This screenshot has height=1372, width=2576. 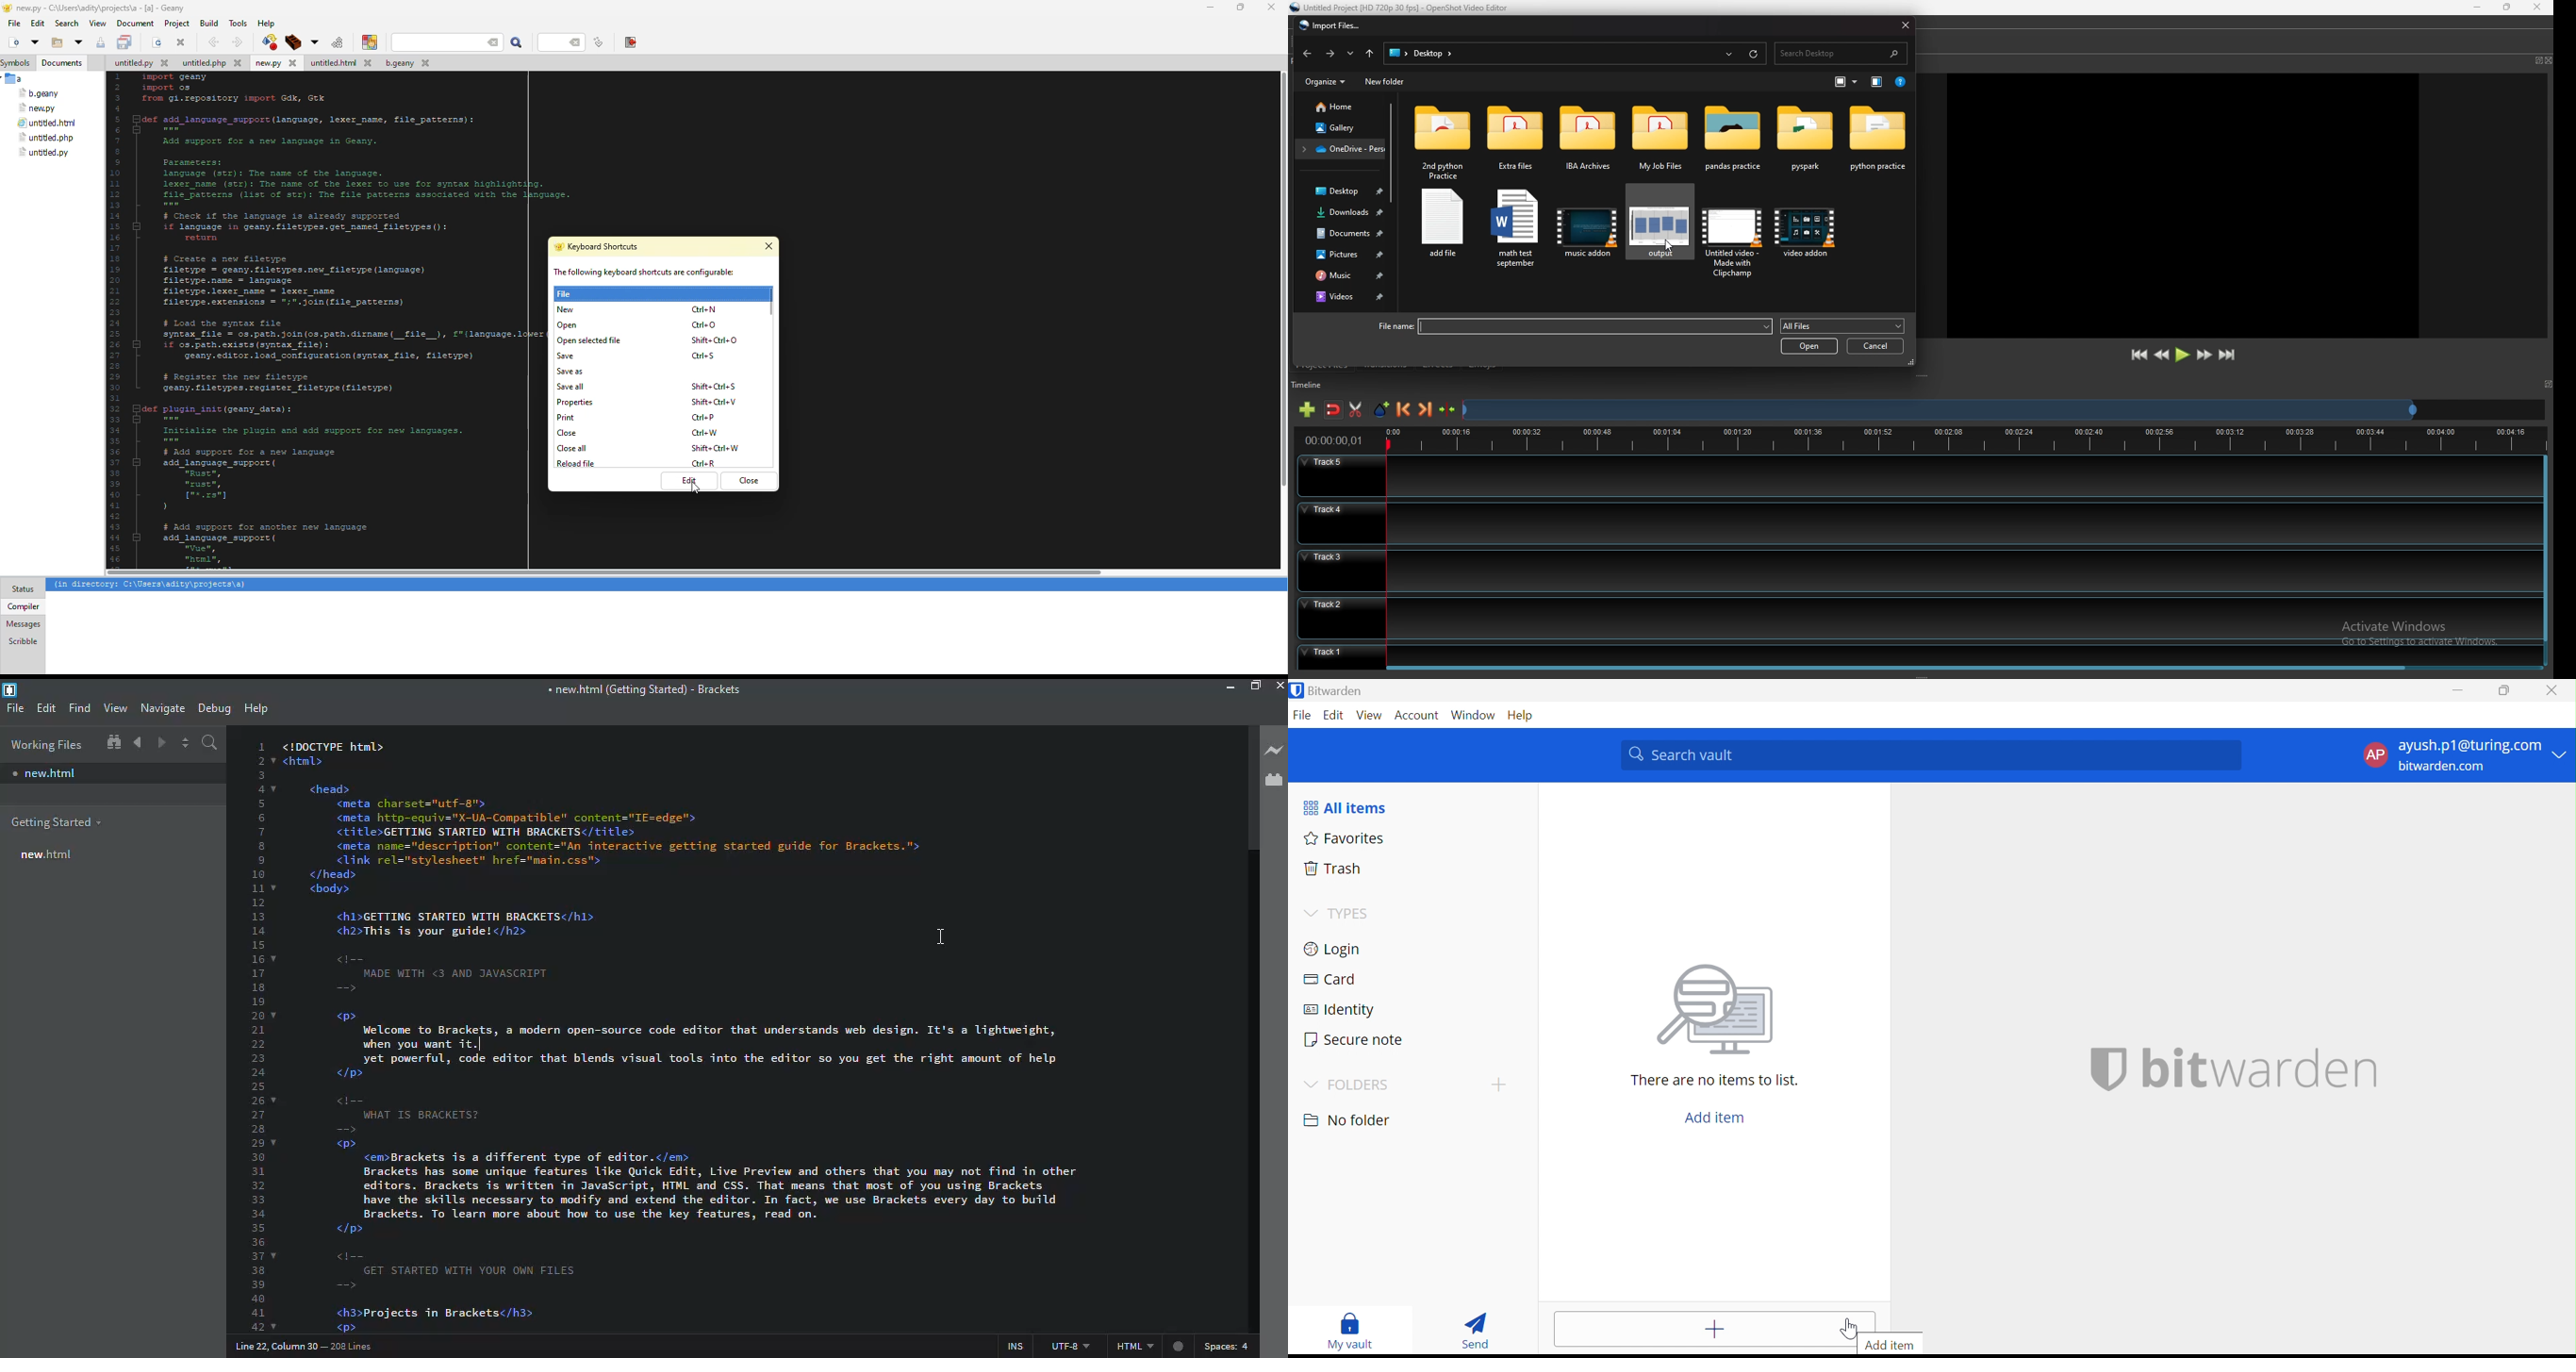 I want to click on test code, so click(x=701, y=1035).